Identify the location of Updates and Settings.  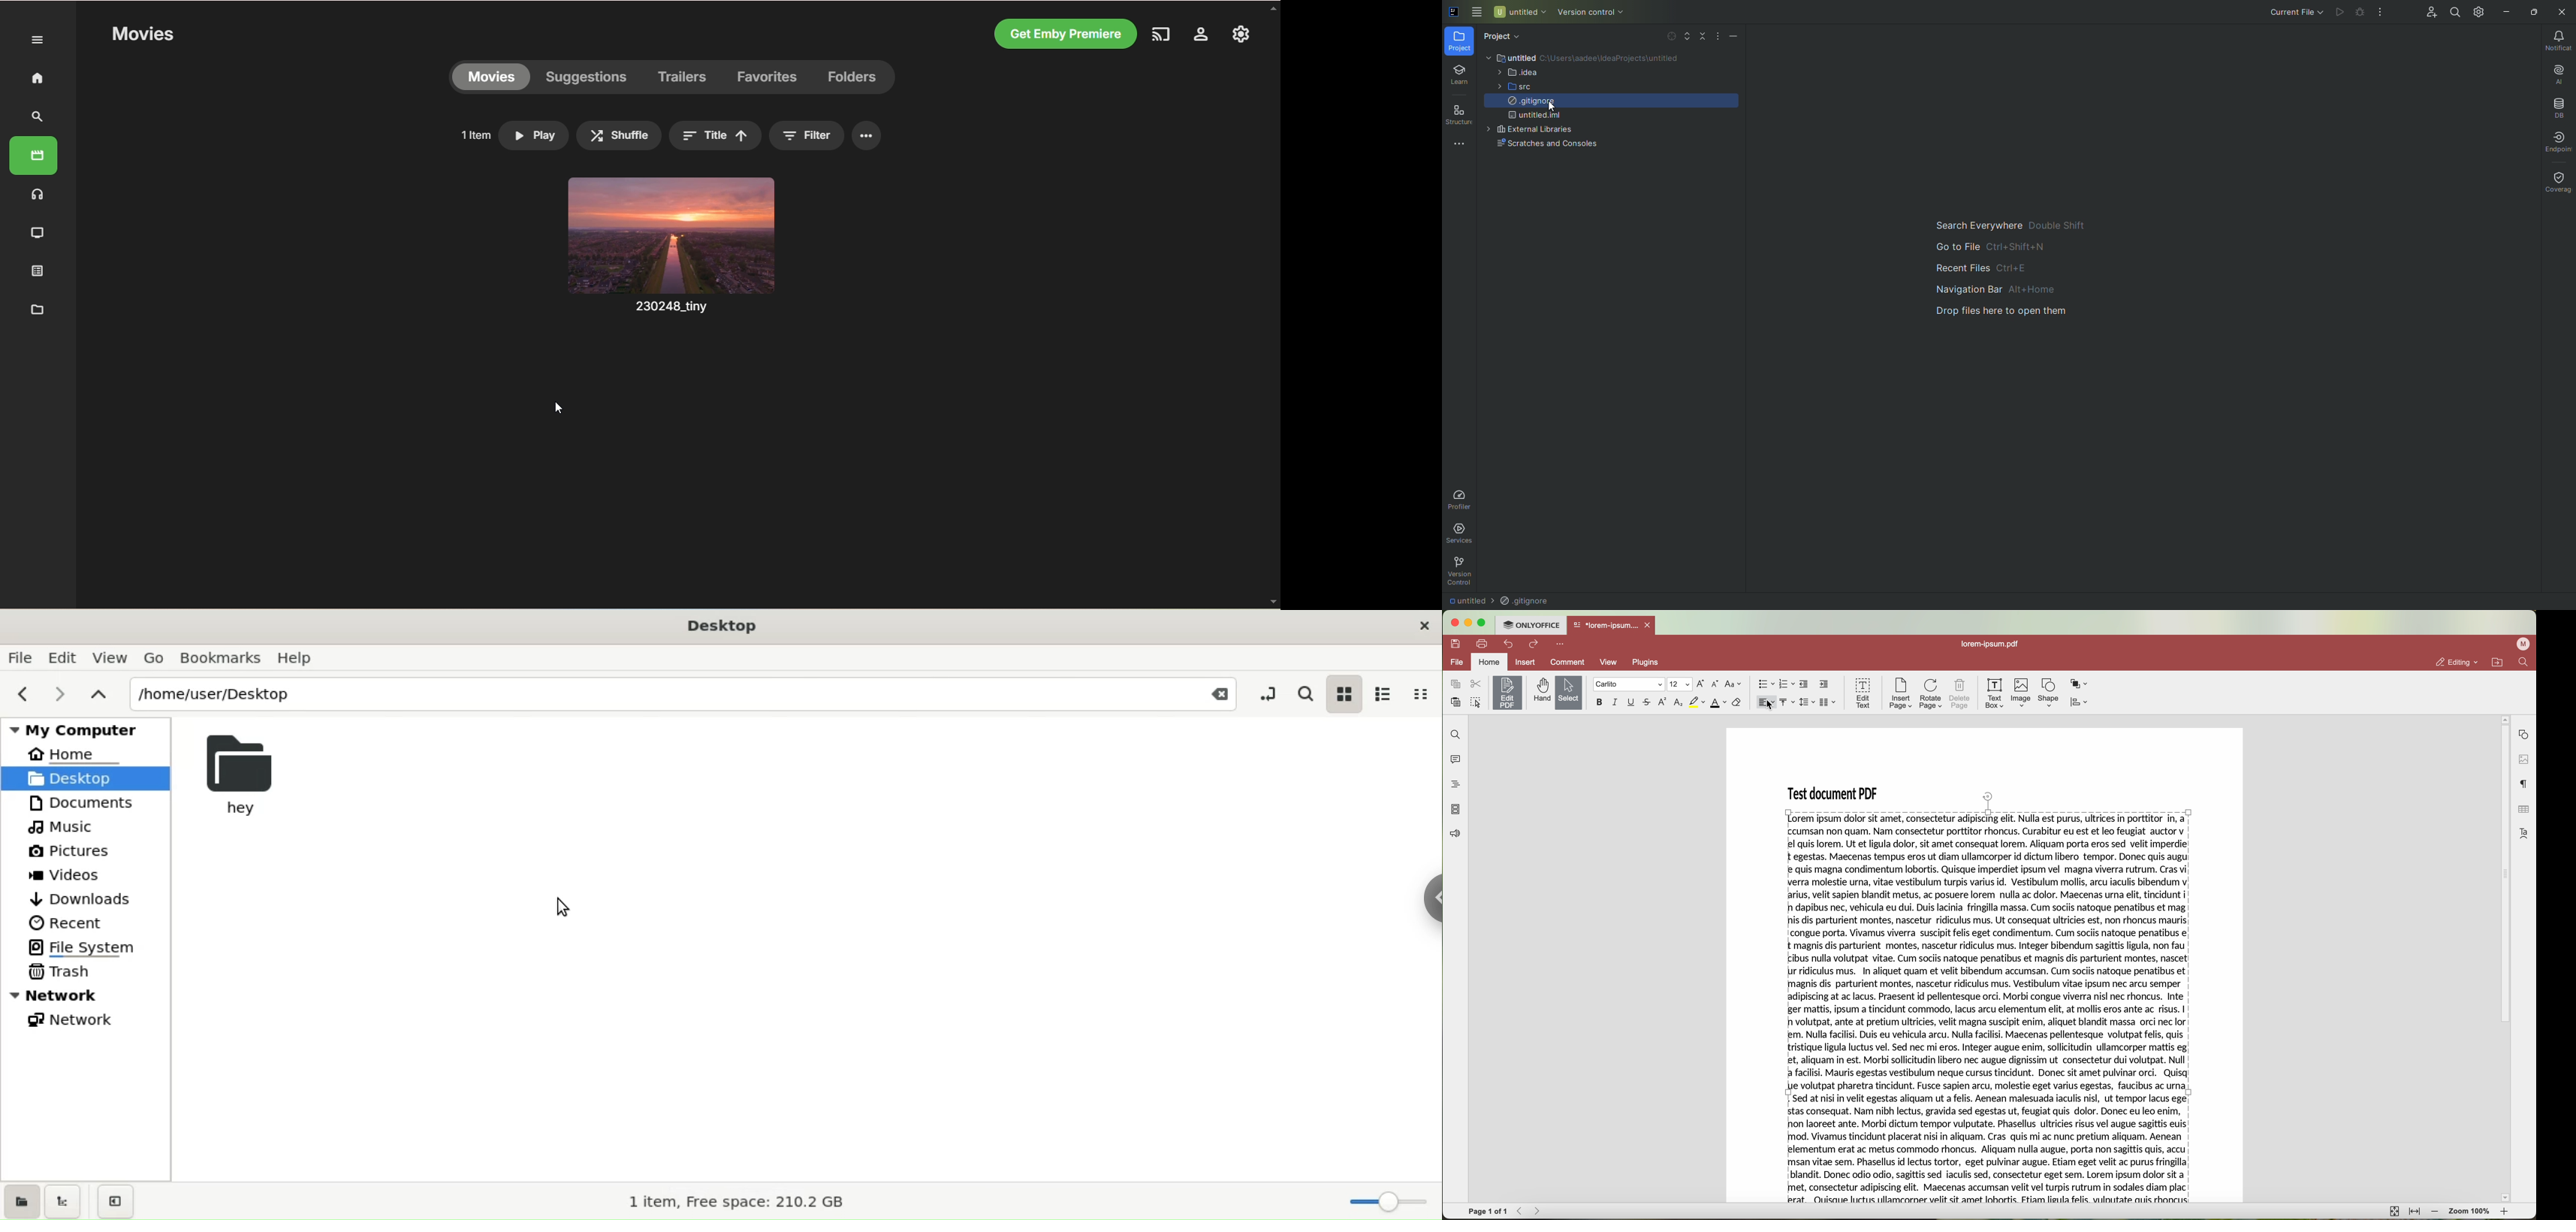
(2478, 9).